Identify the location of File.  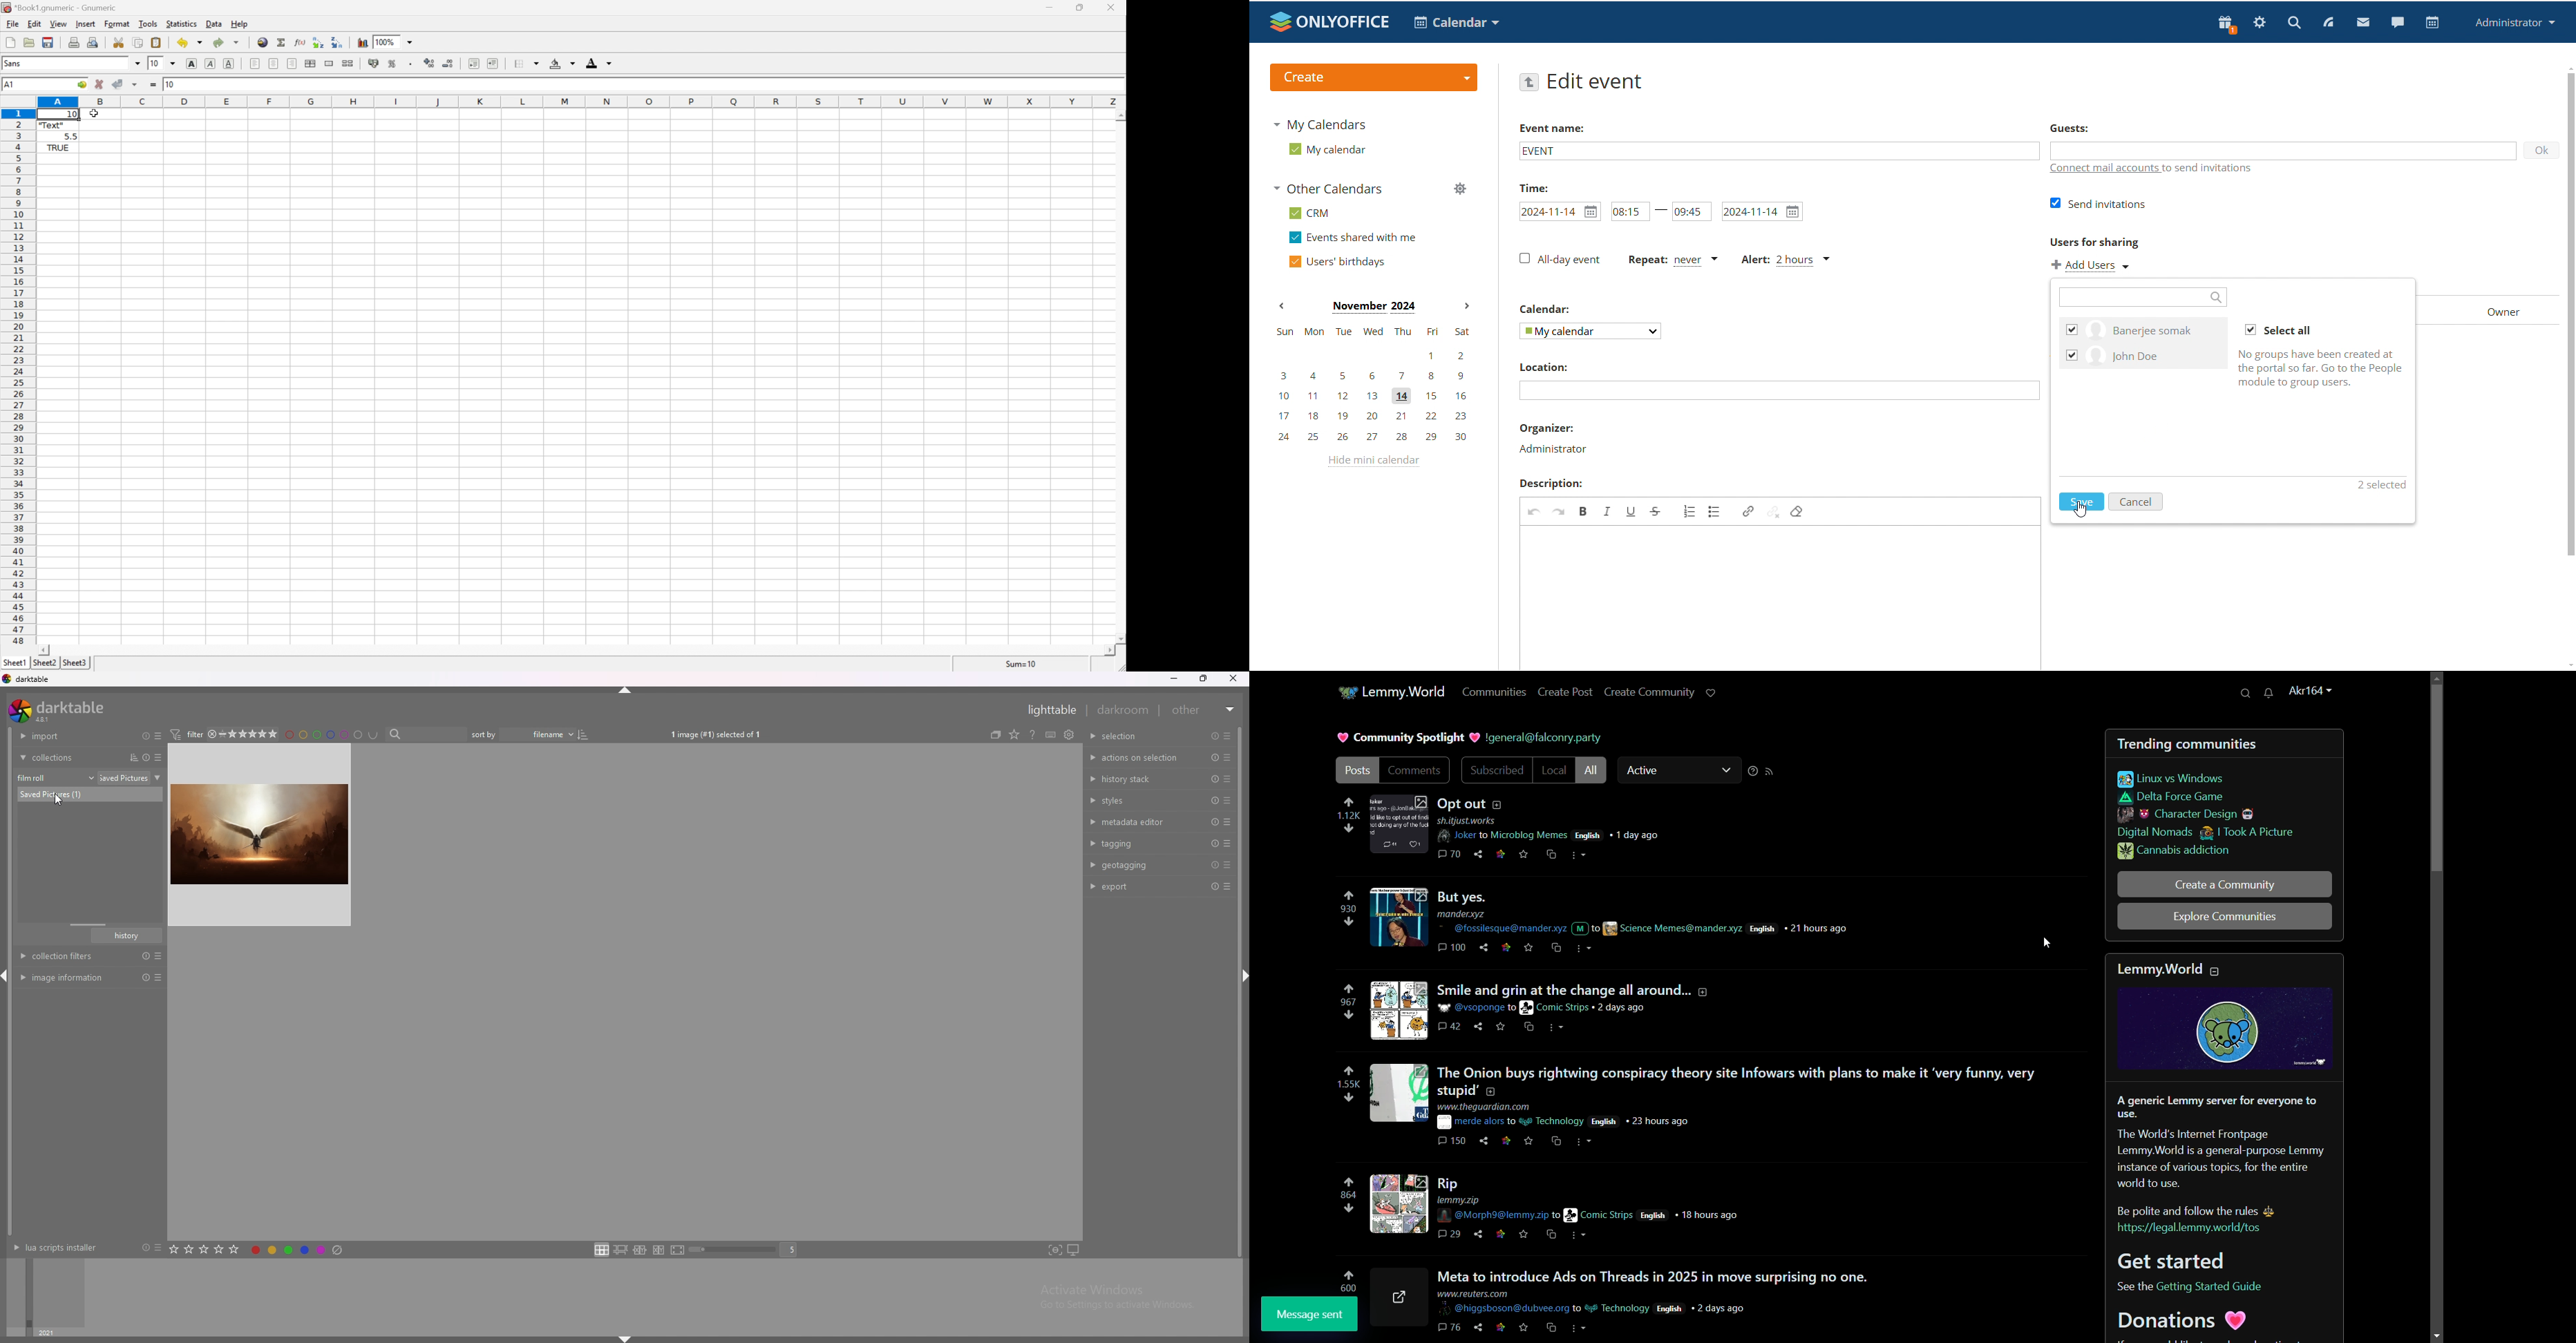
(11, 22).